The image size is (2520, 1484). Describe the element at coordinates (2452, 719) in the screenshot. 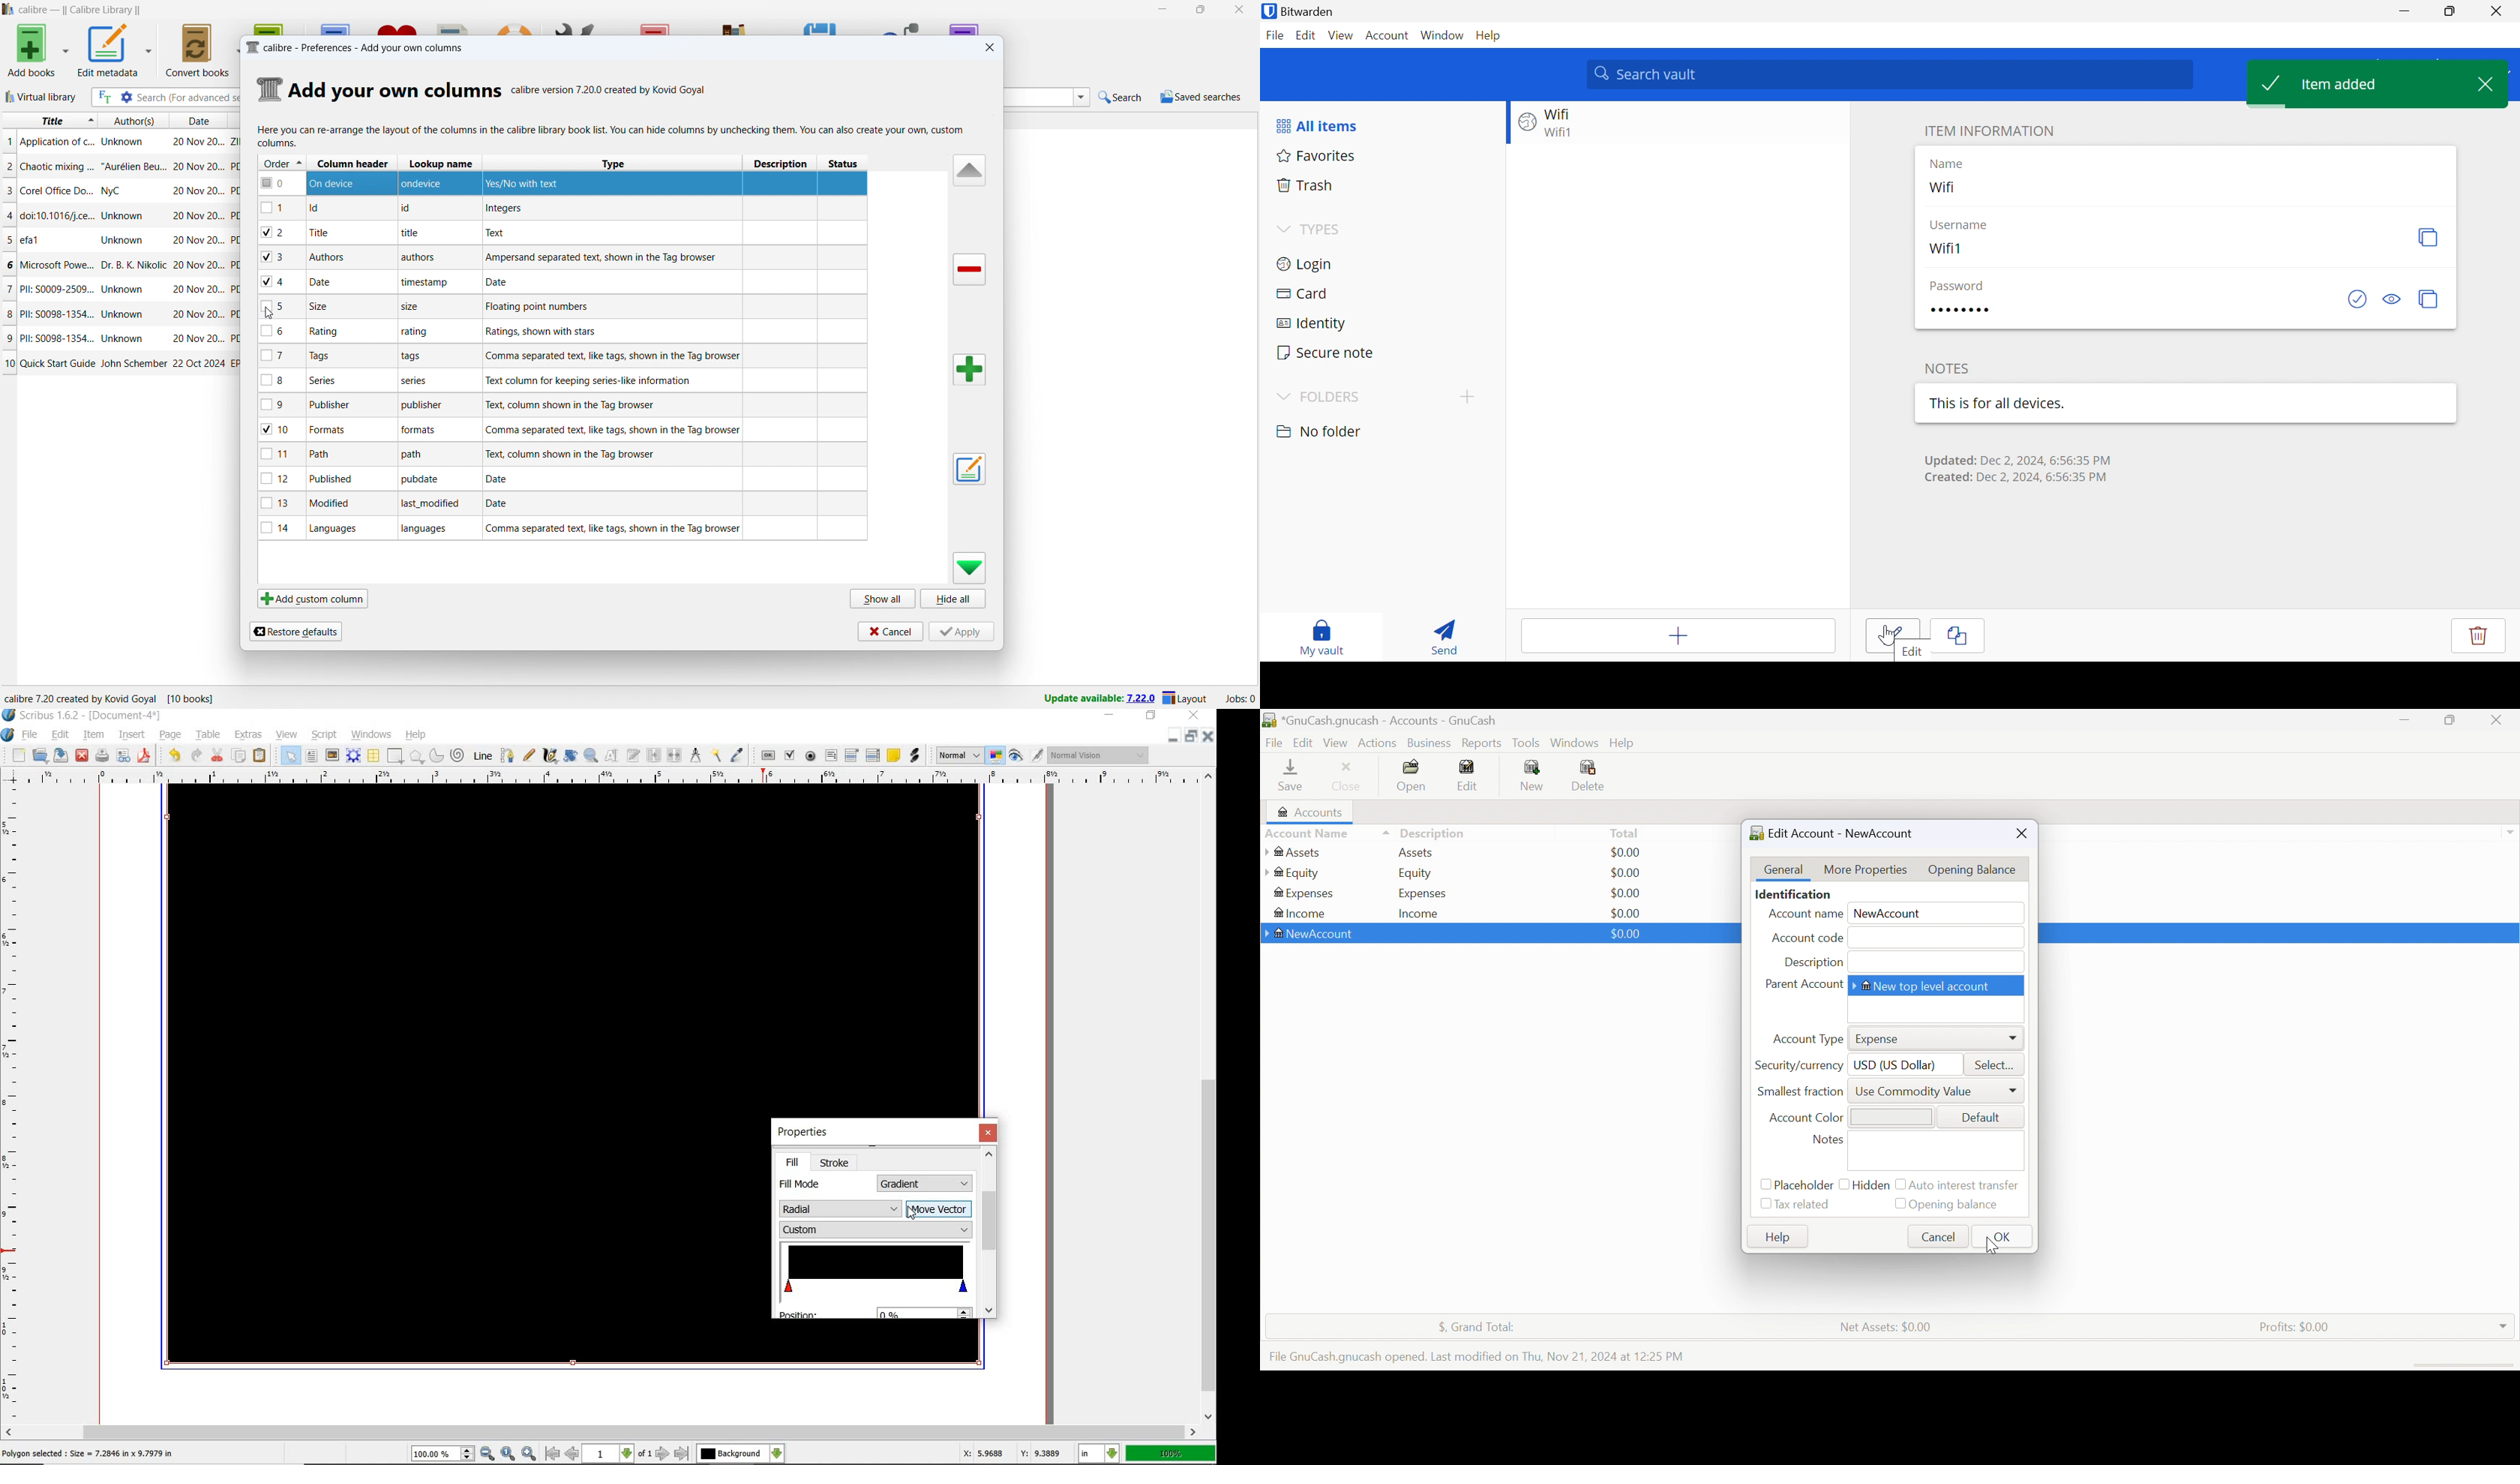

I see `Restore Down` at that location.